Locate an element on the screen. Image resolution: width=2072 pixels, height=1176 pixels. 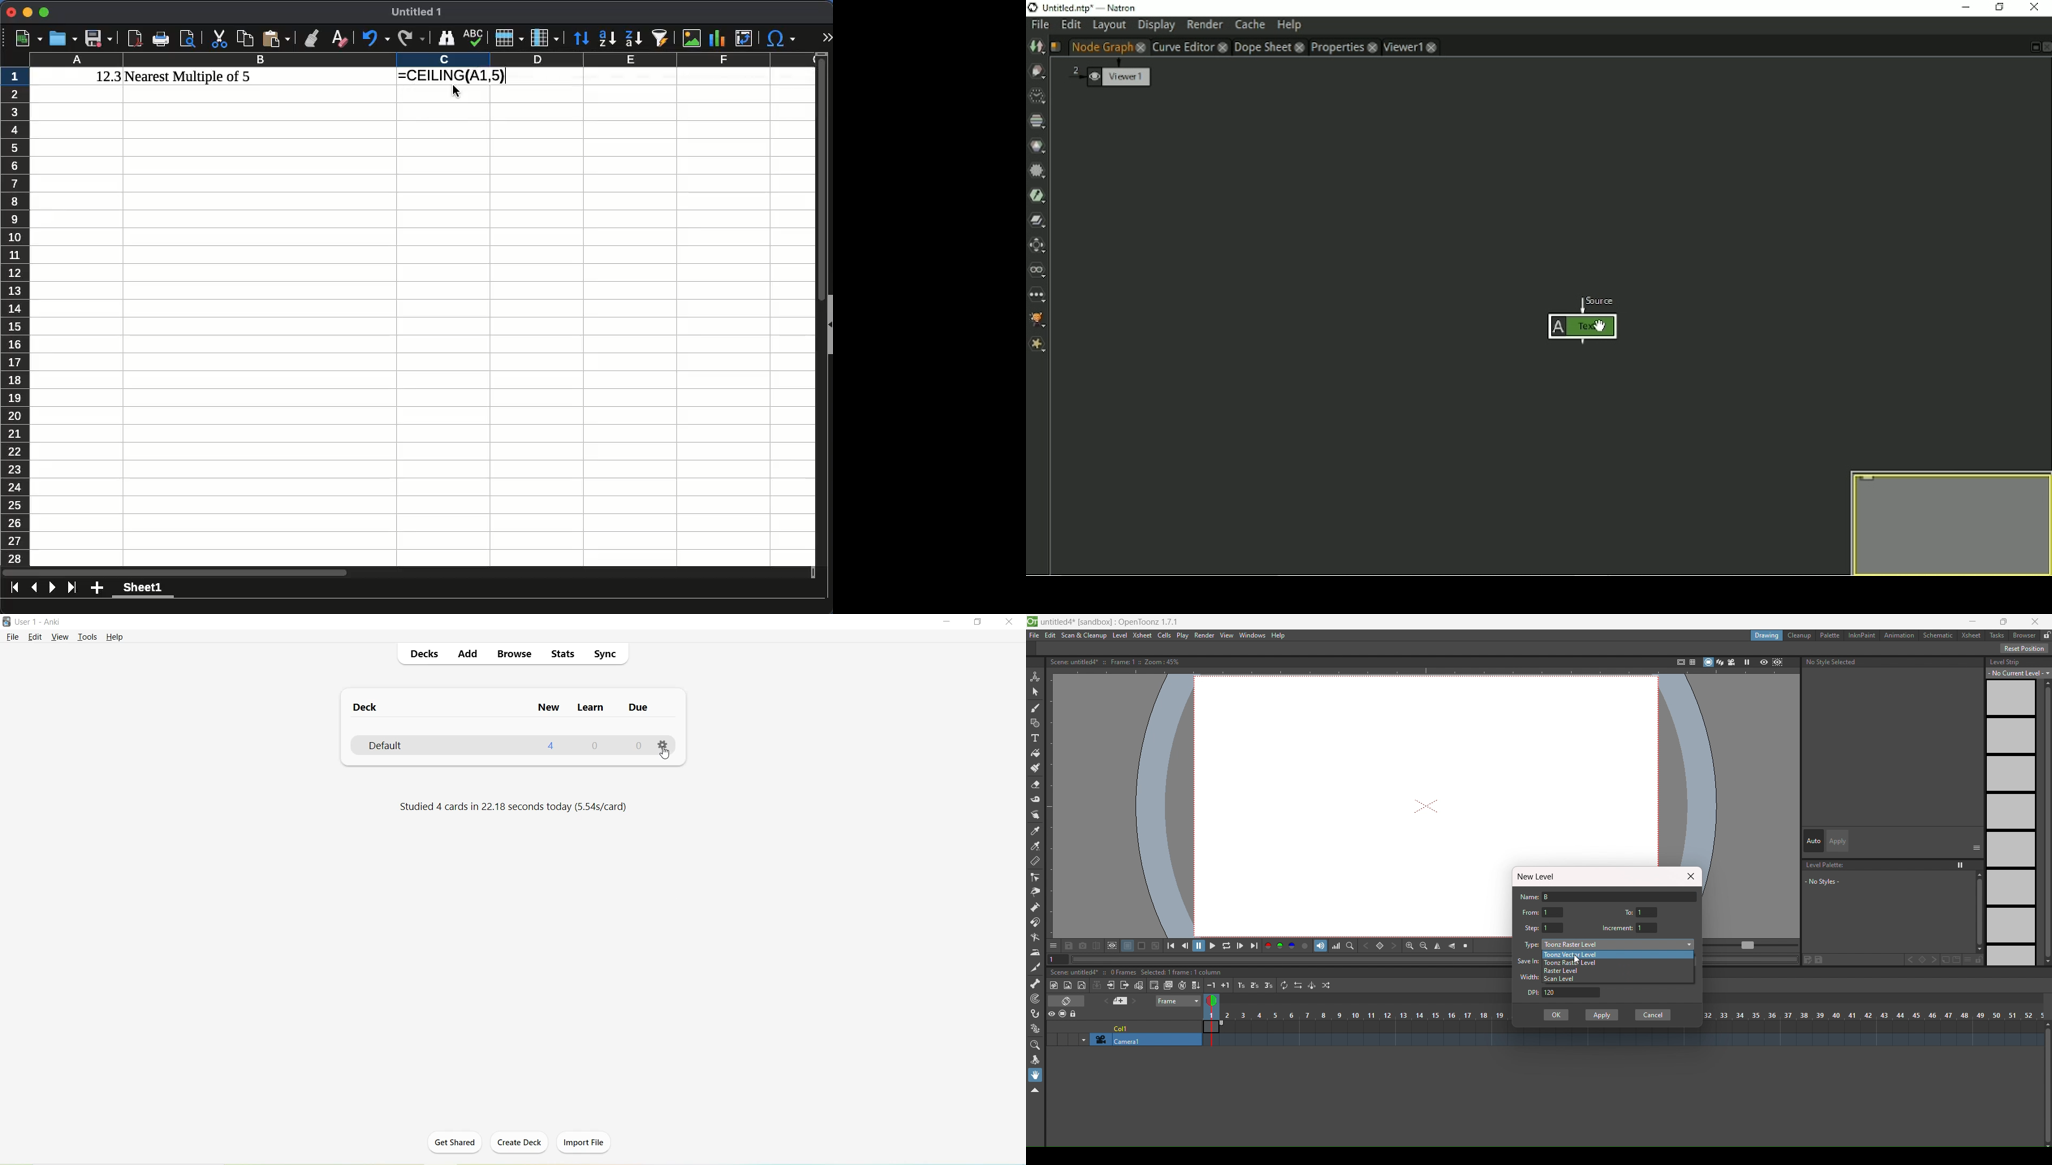
Minimize is located at coordinates (949, 622).